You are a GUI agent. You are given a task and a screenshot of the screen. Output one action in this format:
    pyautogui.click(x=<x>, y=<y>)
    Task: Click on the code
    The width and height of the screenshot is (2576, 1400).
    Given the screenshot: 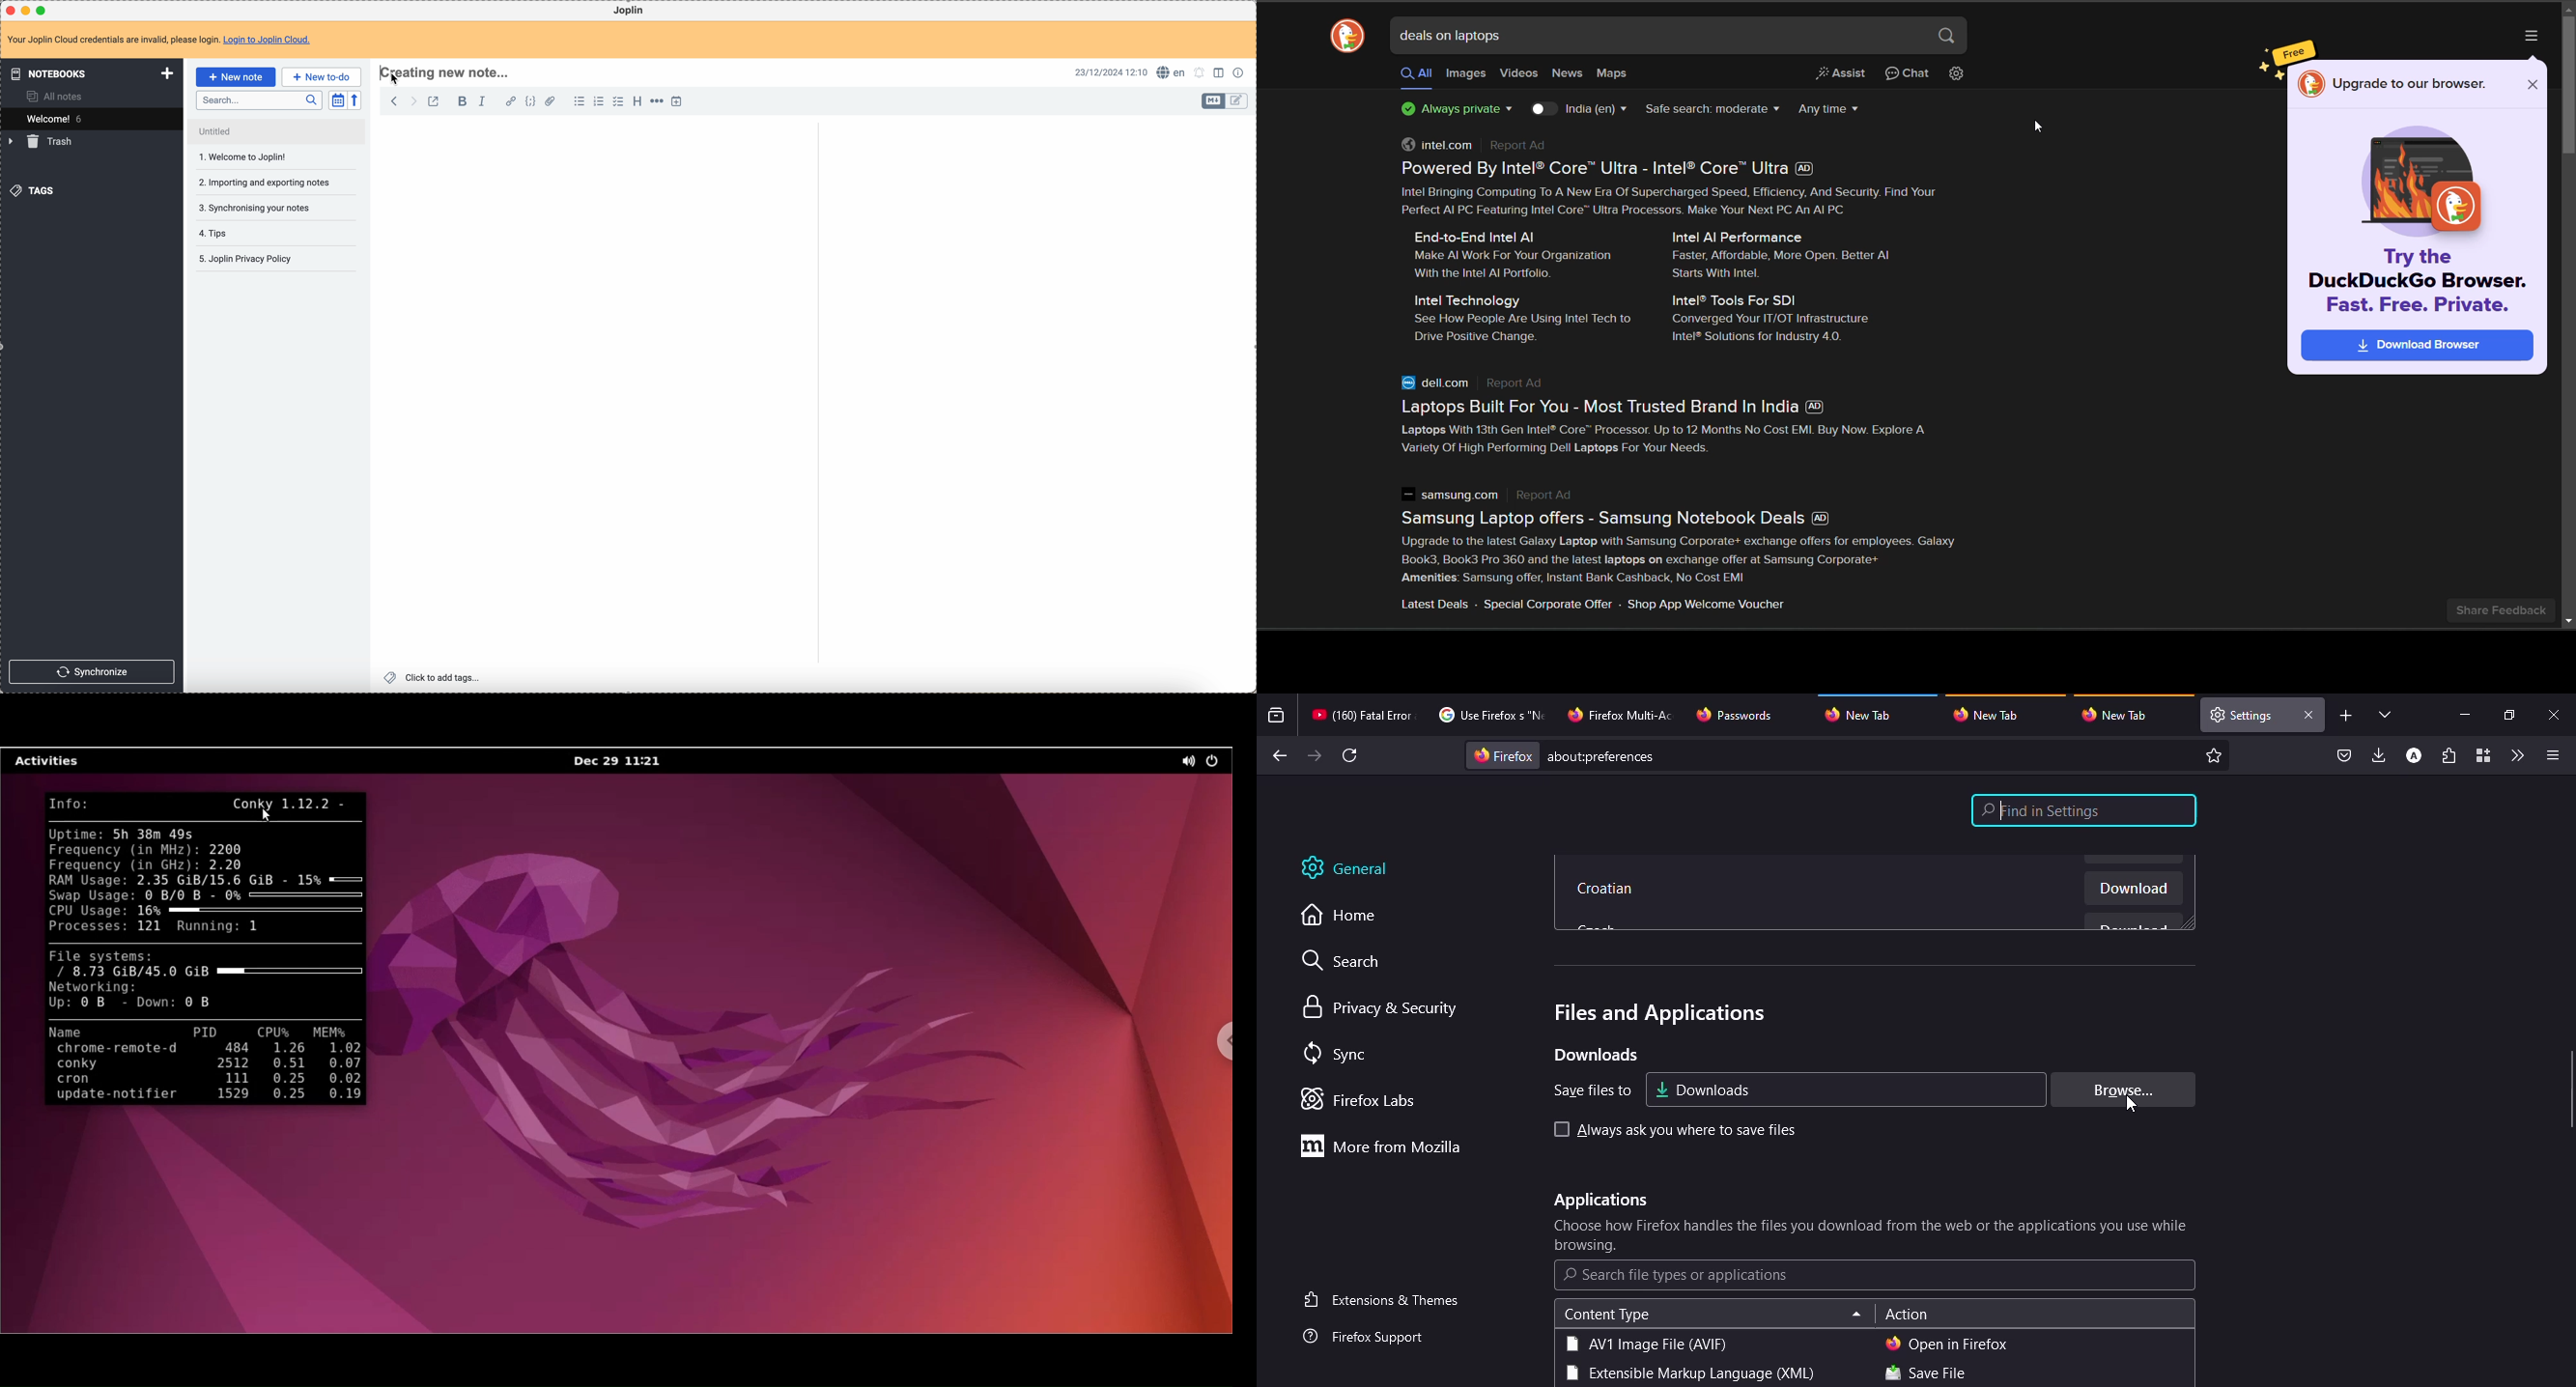 What is the action you would take?
    pyautogui.click(x=530, y=102)
    